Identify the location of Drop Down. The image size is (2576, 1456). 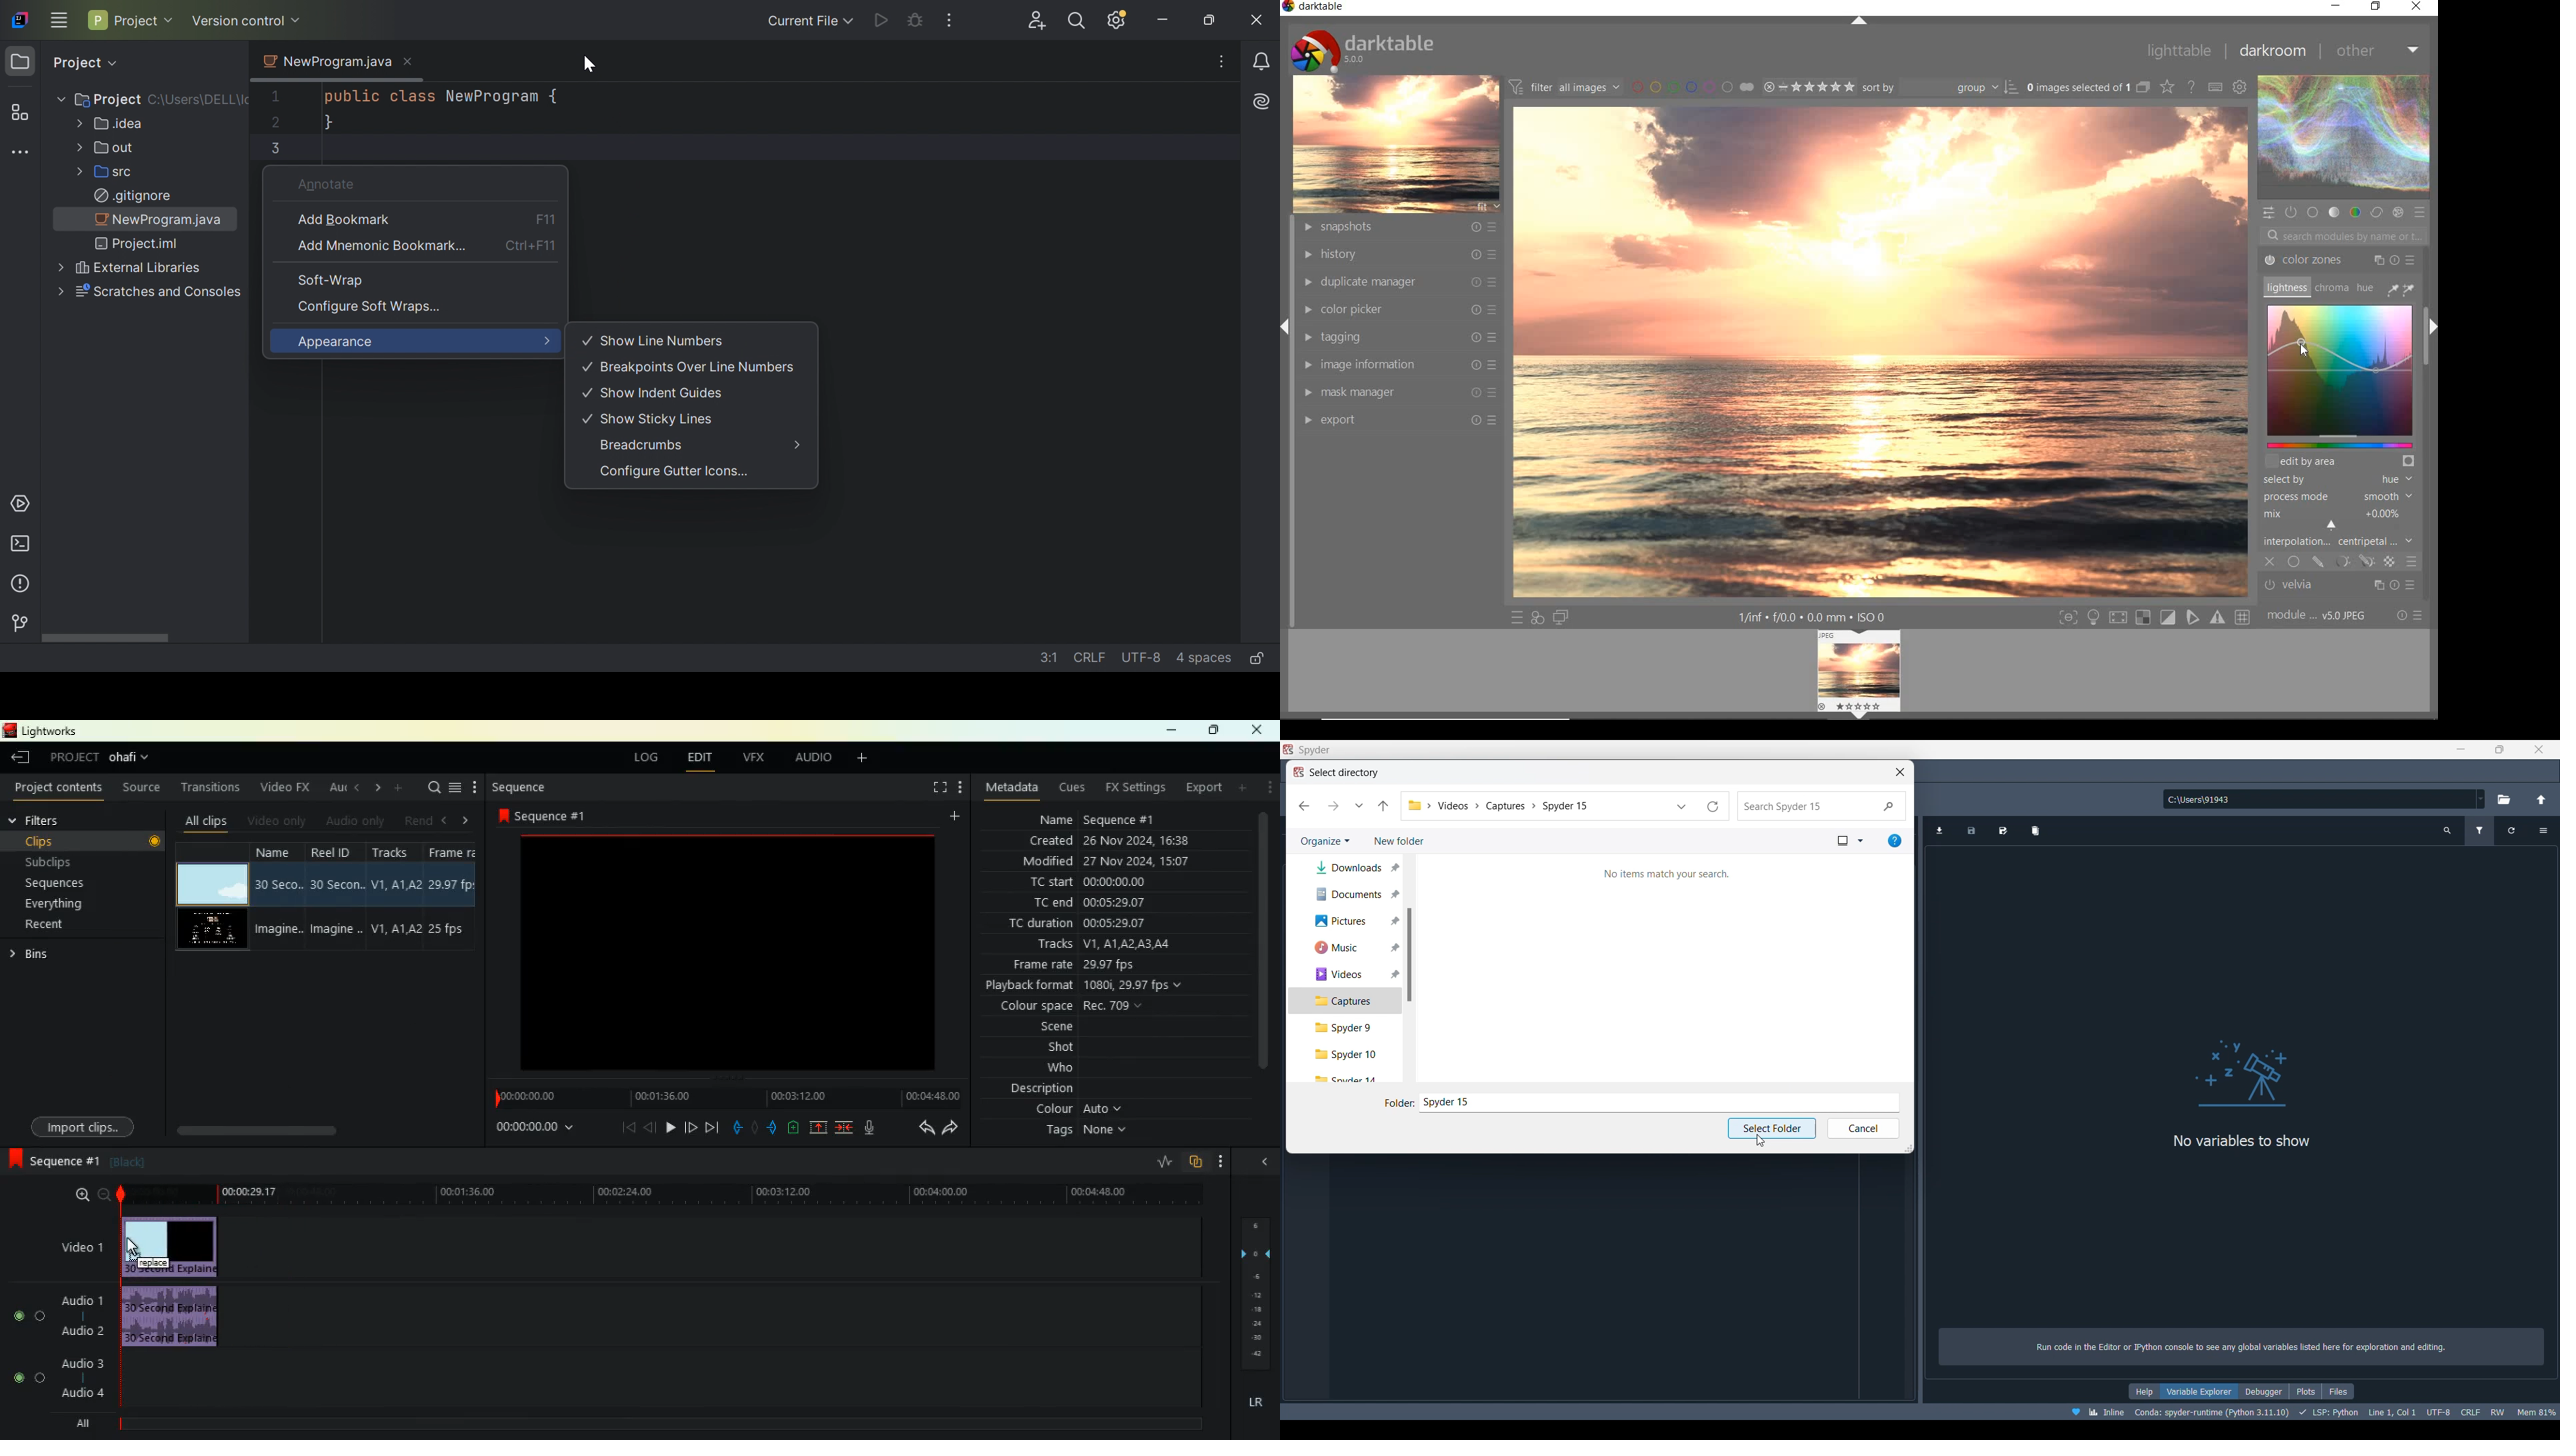
(78, 147).